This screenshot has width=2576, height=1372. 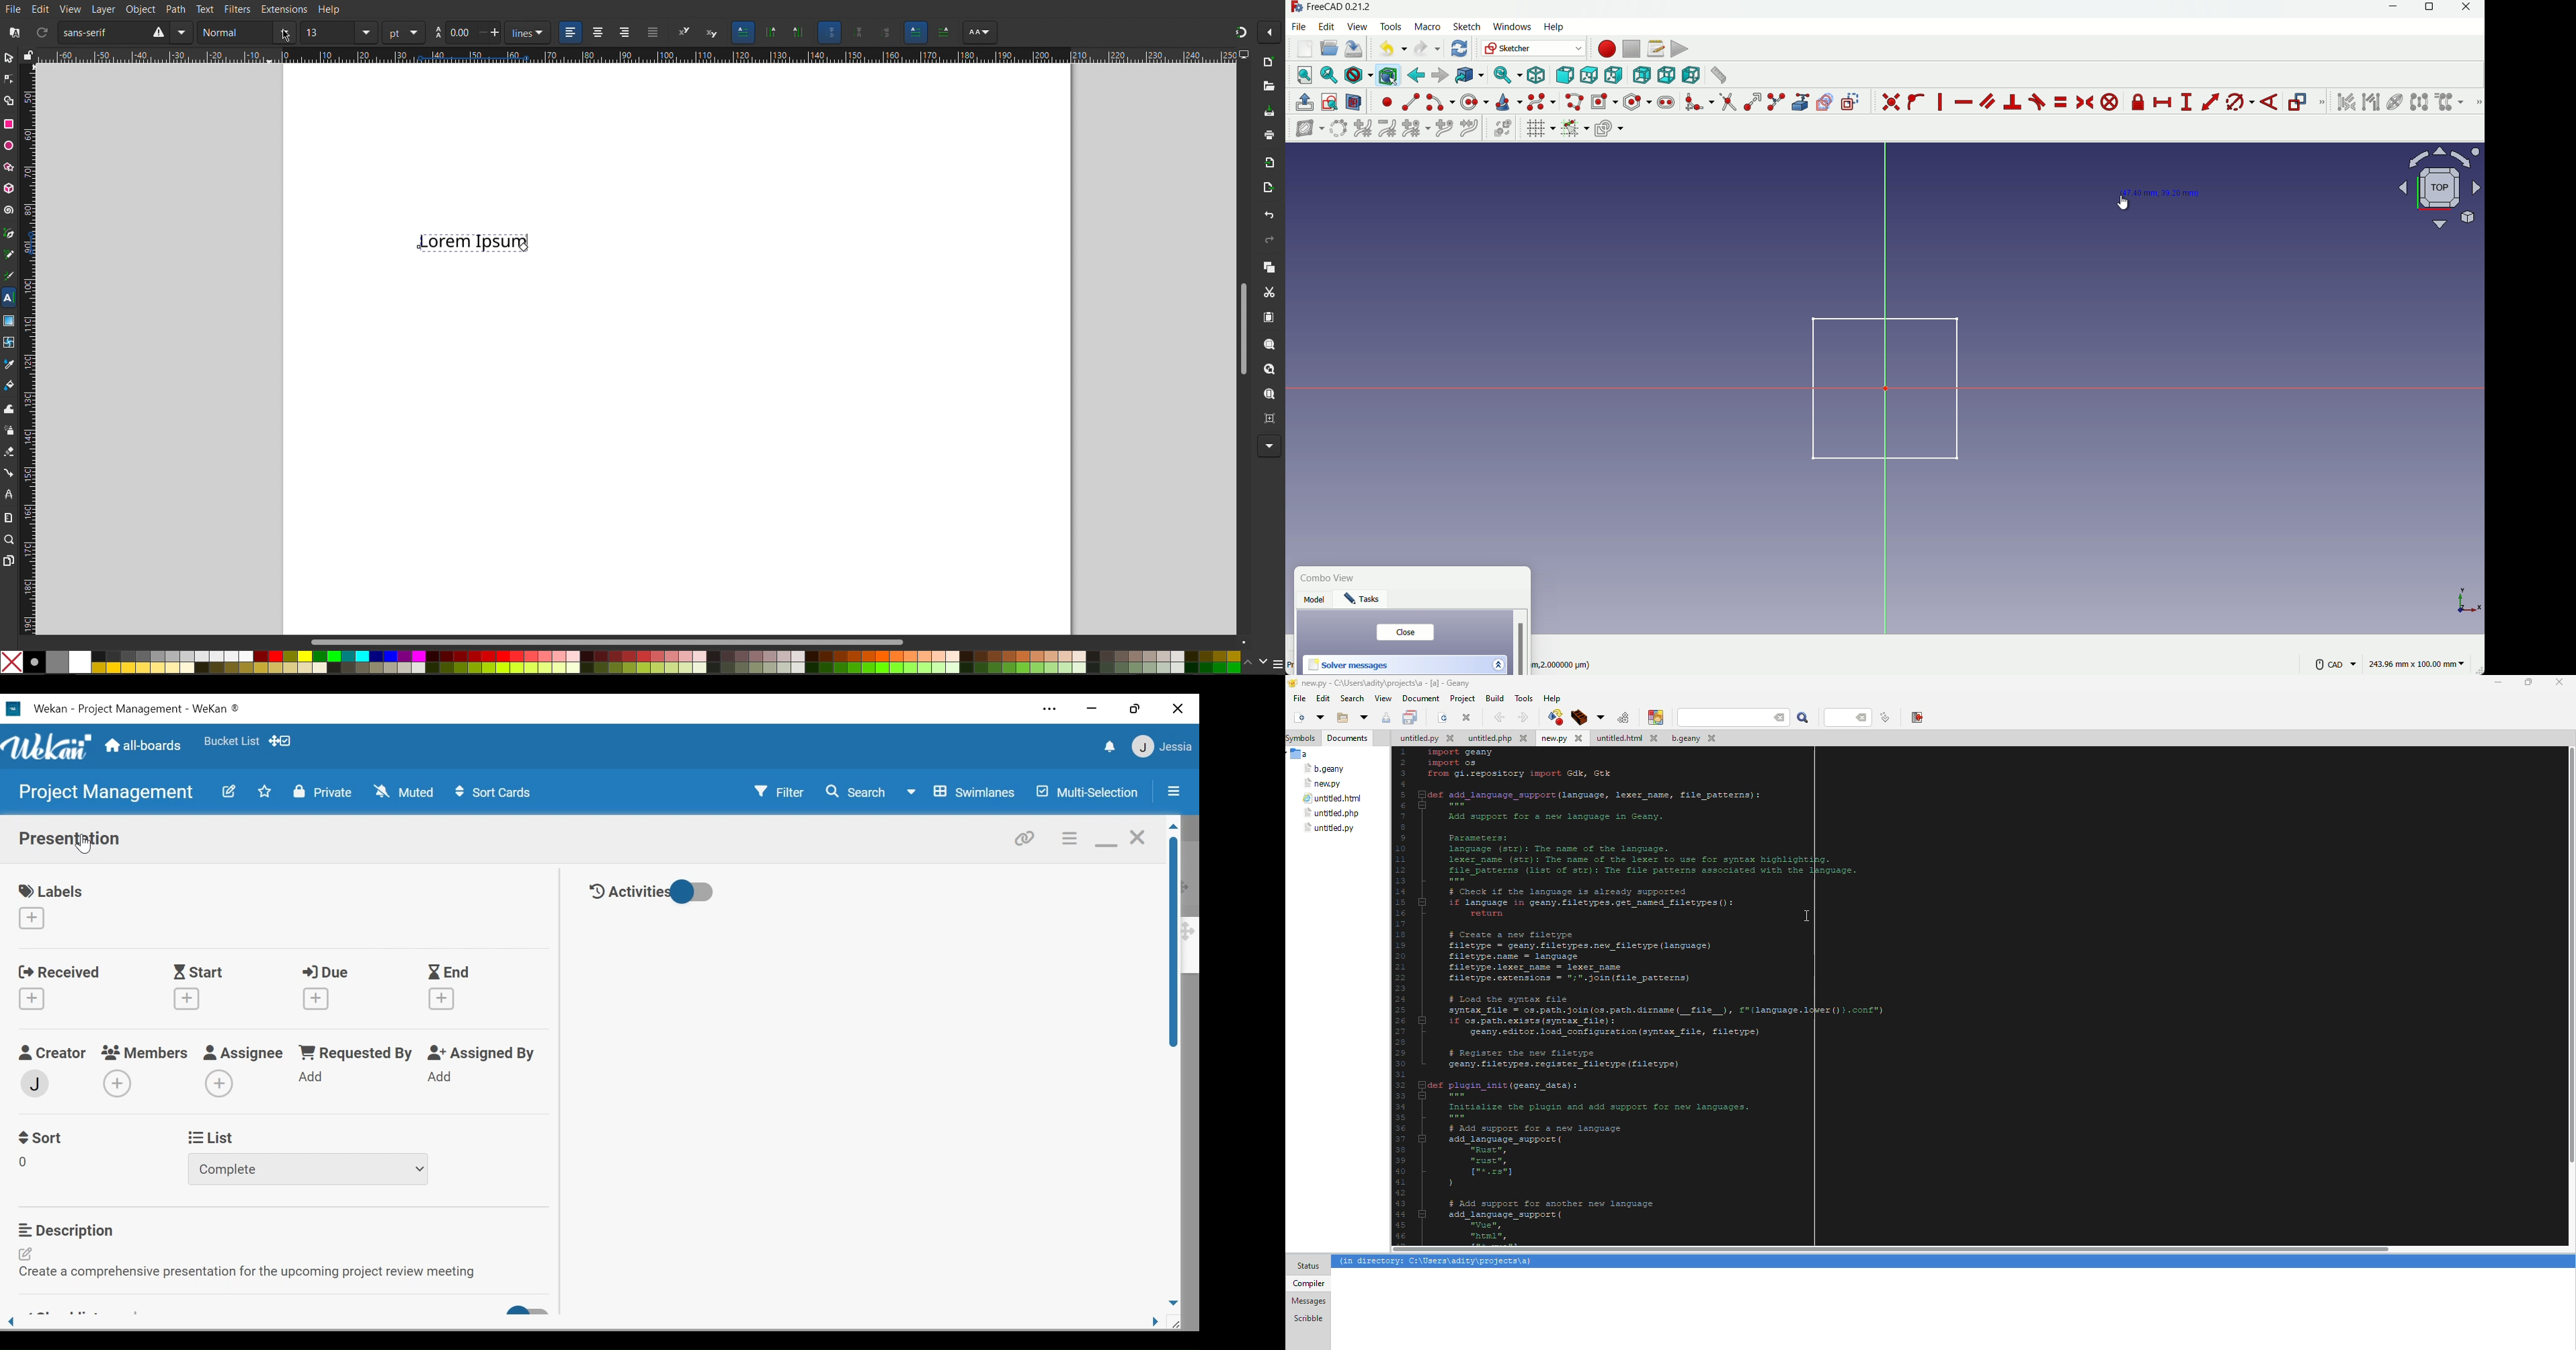 What do you see at coordinates (338, 33) in the screenshot?
I see `Font size` at bounding box center [338, 33].